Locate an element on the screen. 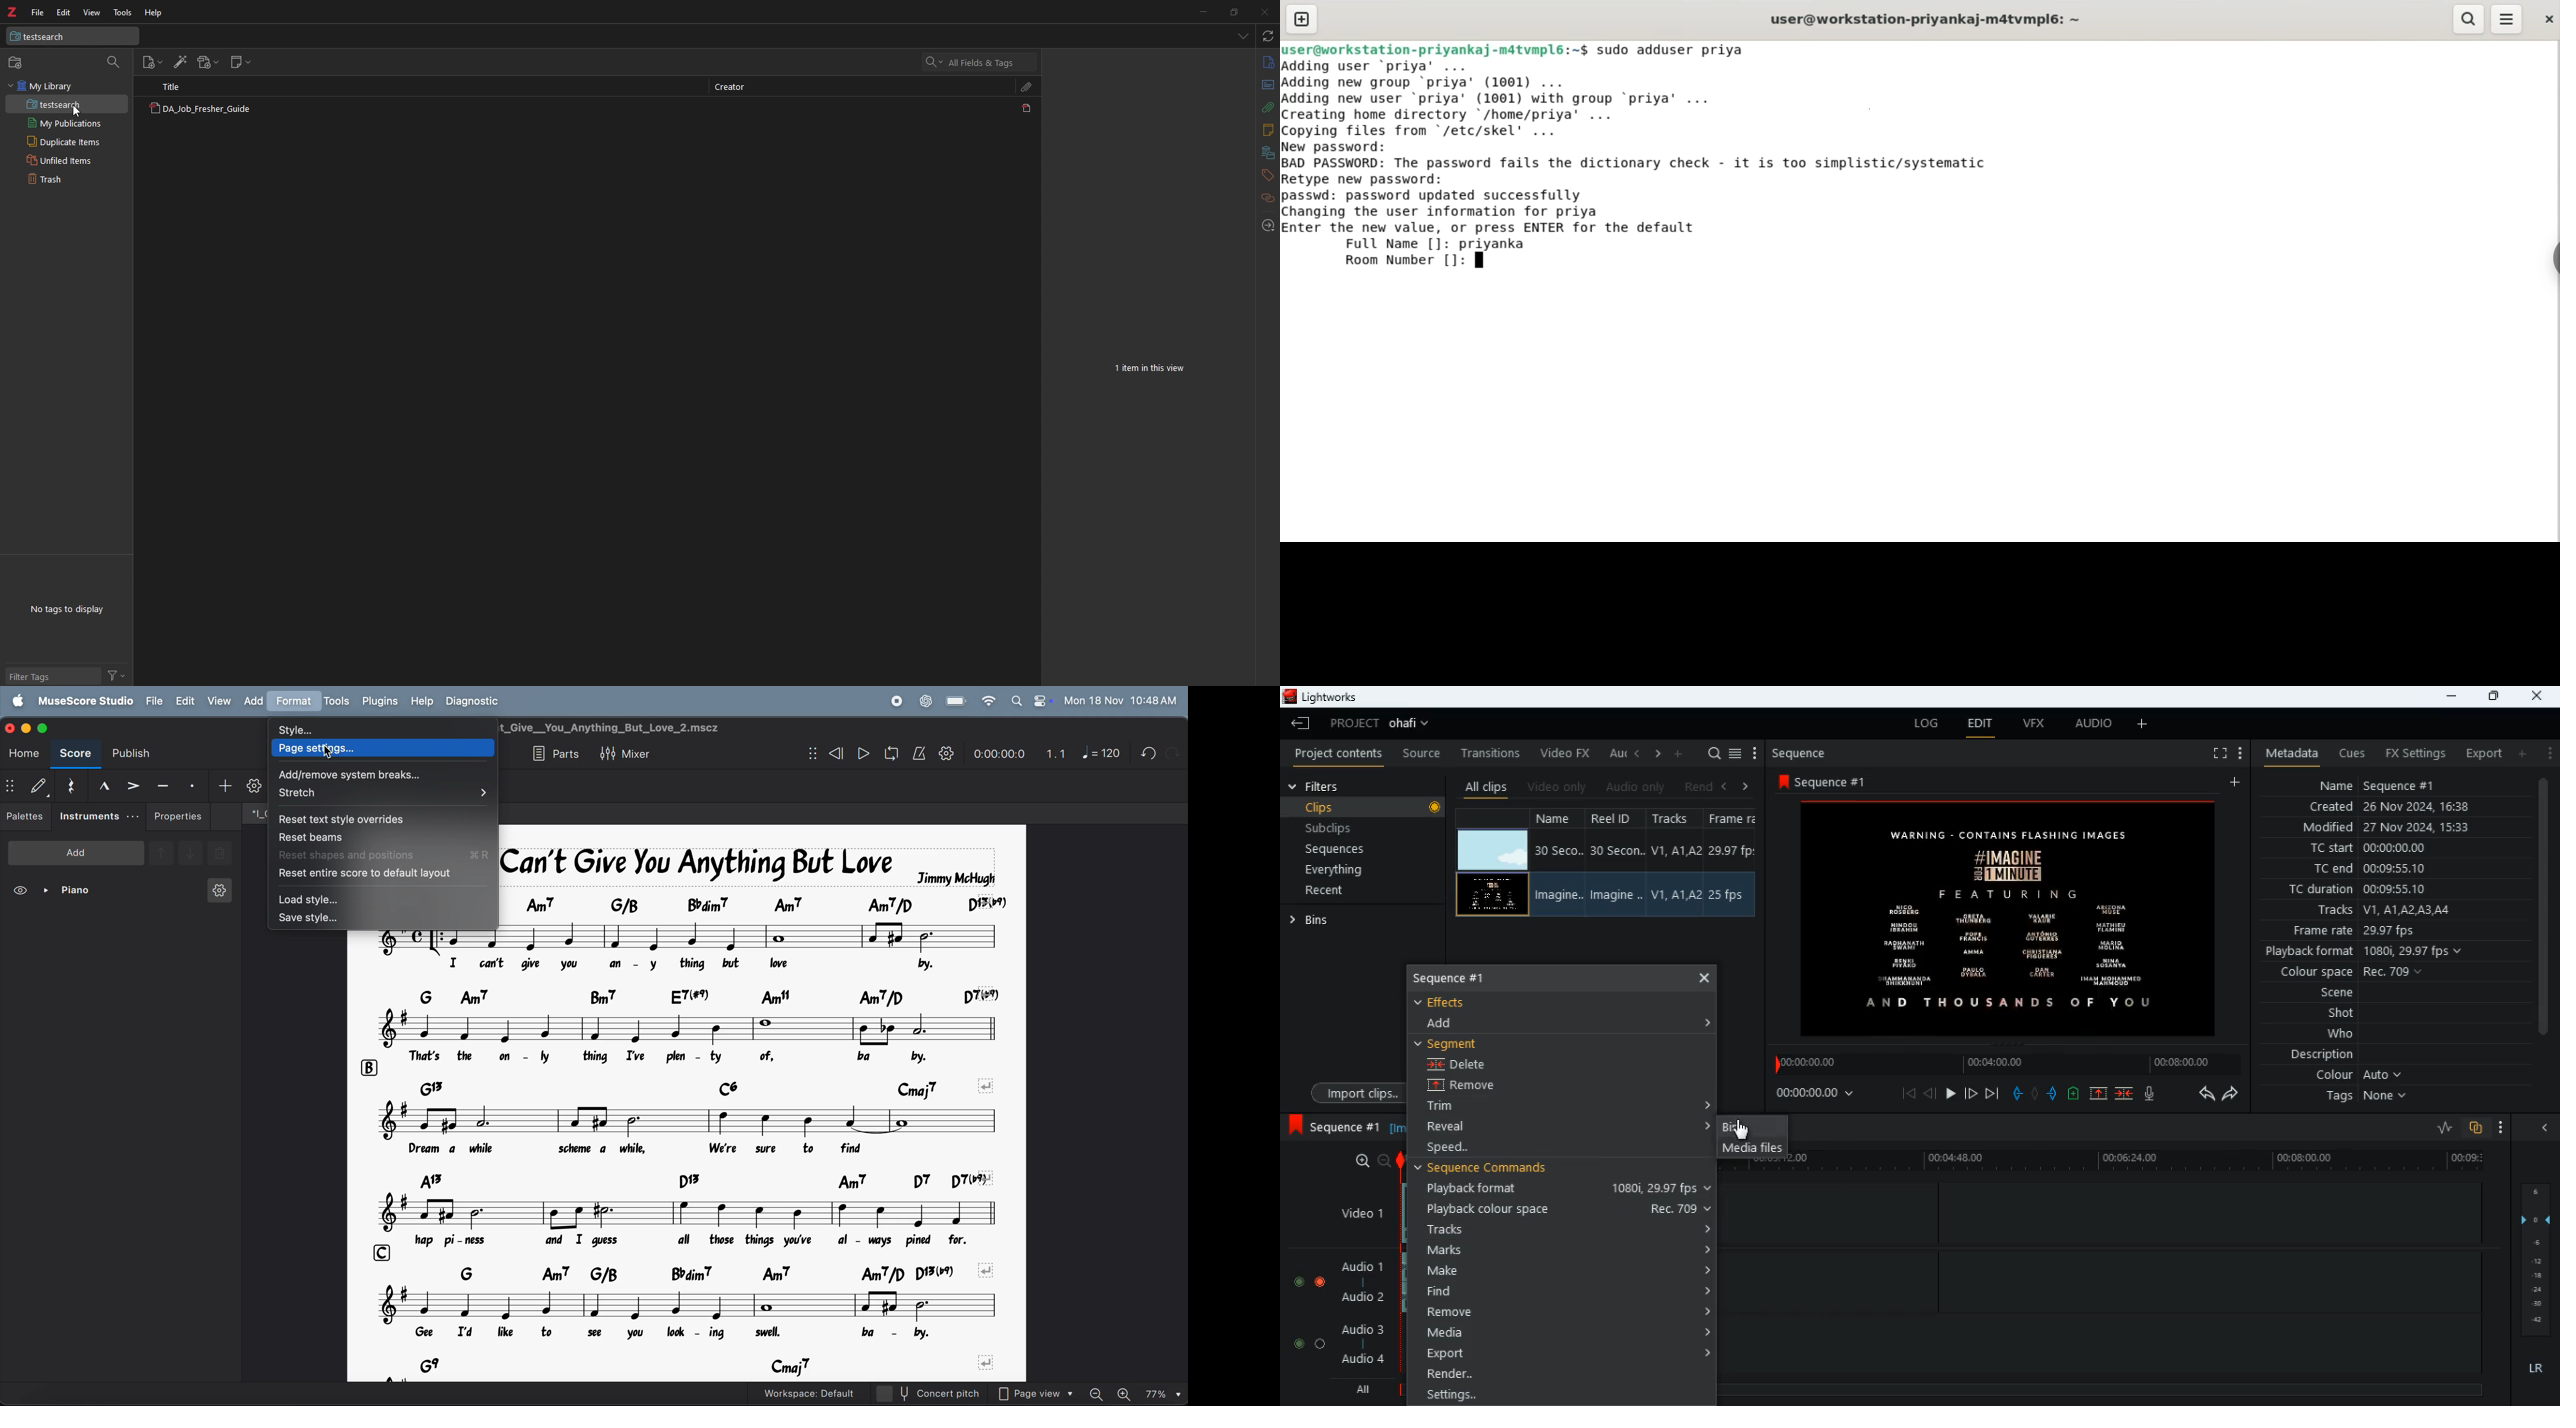 Image resolution: width=2576 pixels, height=1428 pixels. minimize is located at coordinates (2449, 697).